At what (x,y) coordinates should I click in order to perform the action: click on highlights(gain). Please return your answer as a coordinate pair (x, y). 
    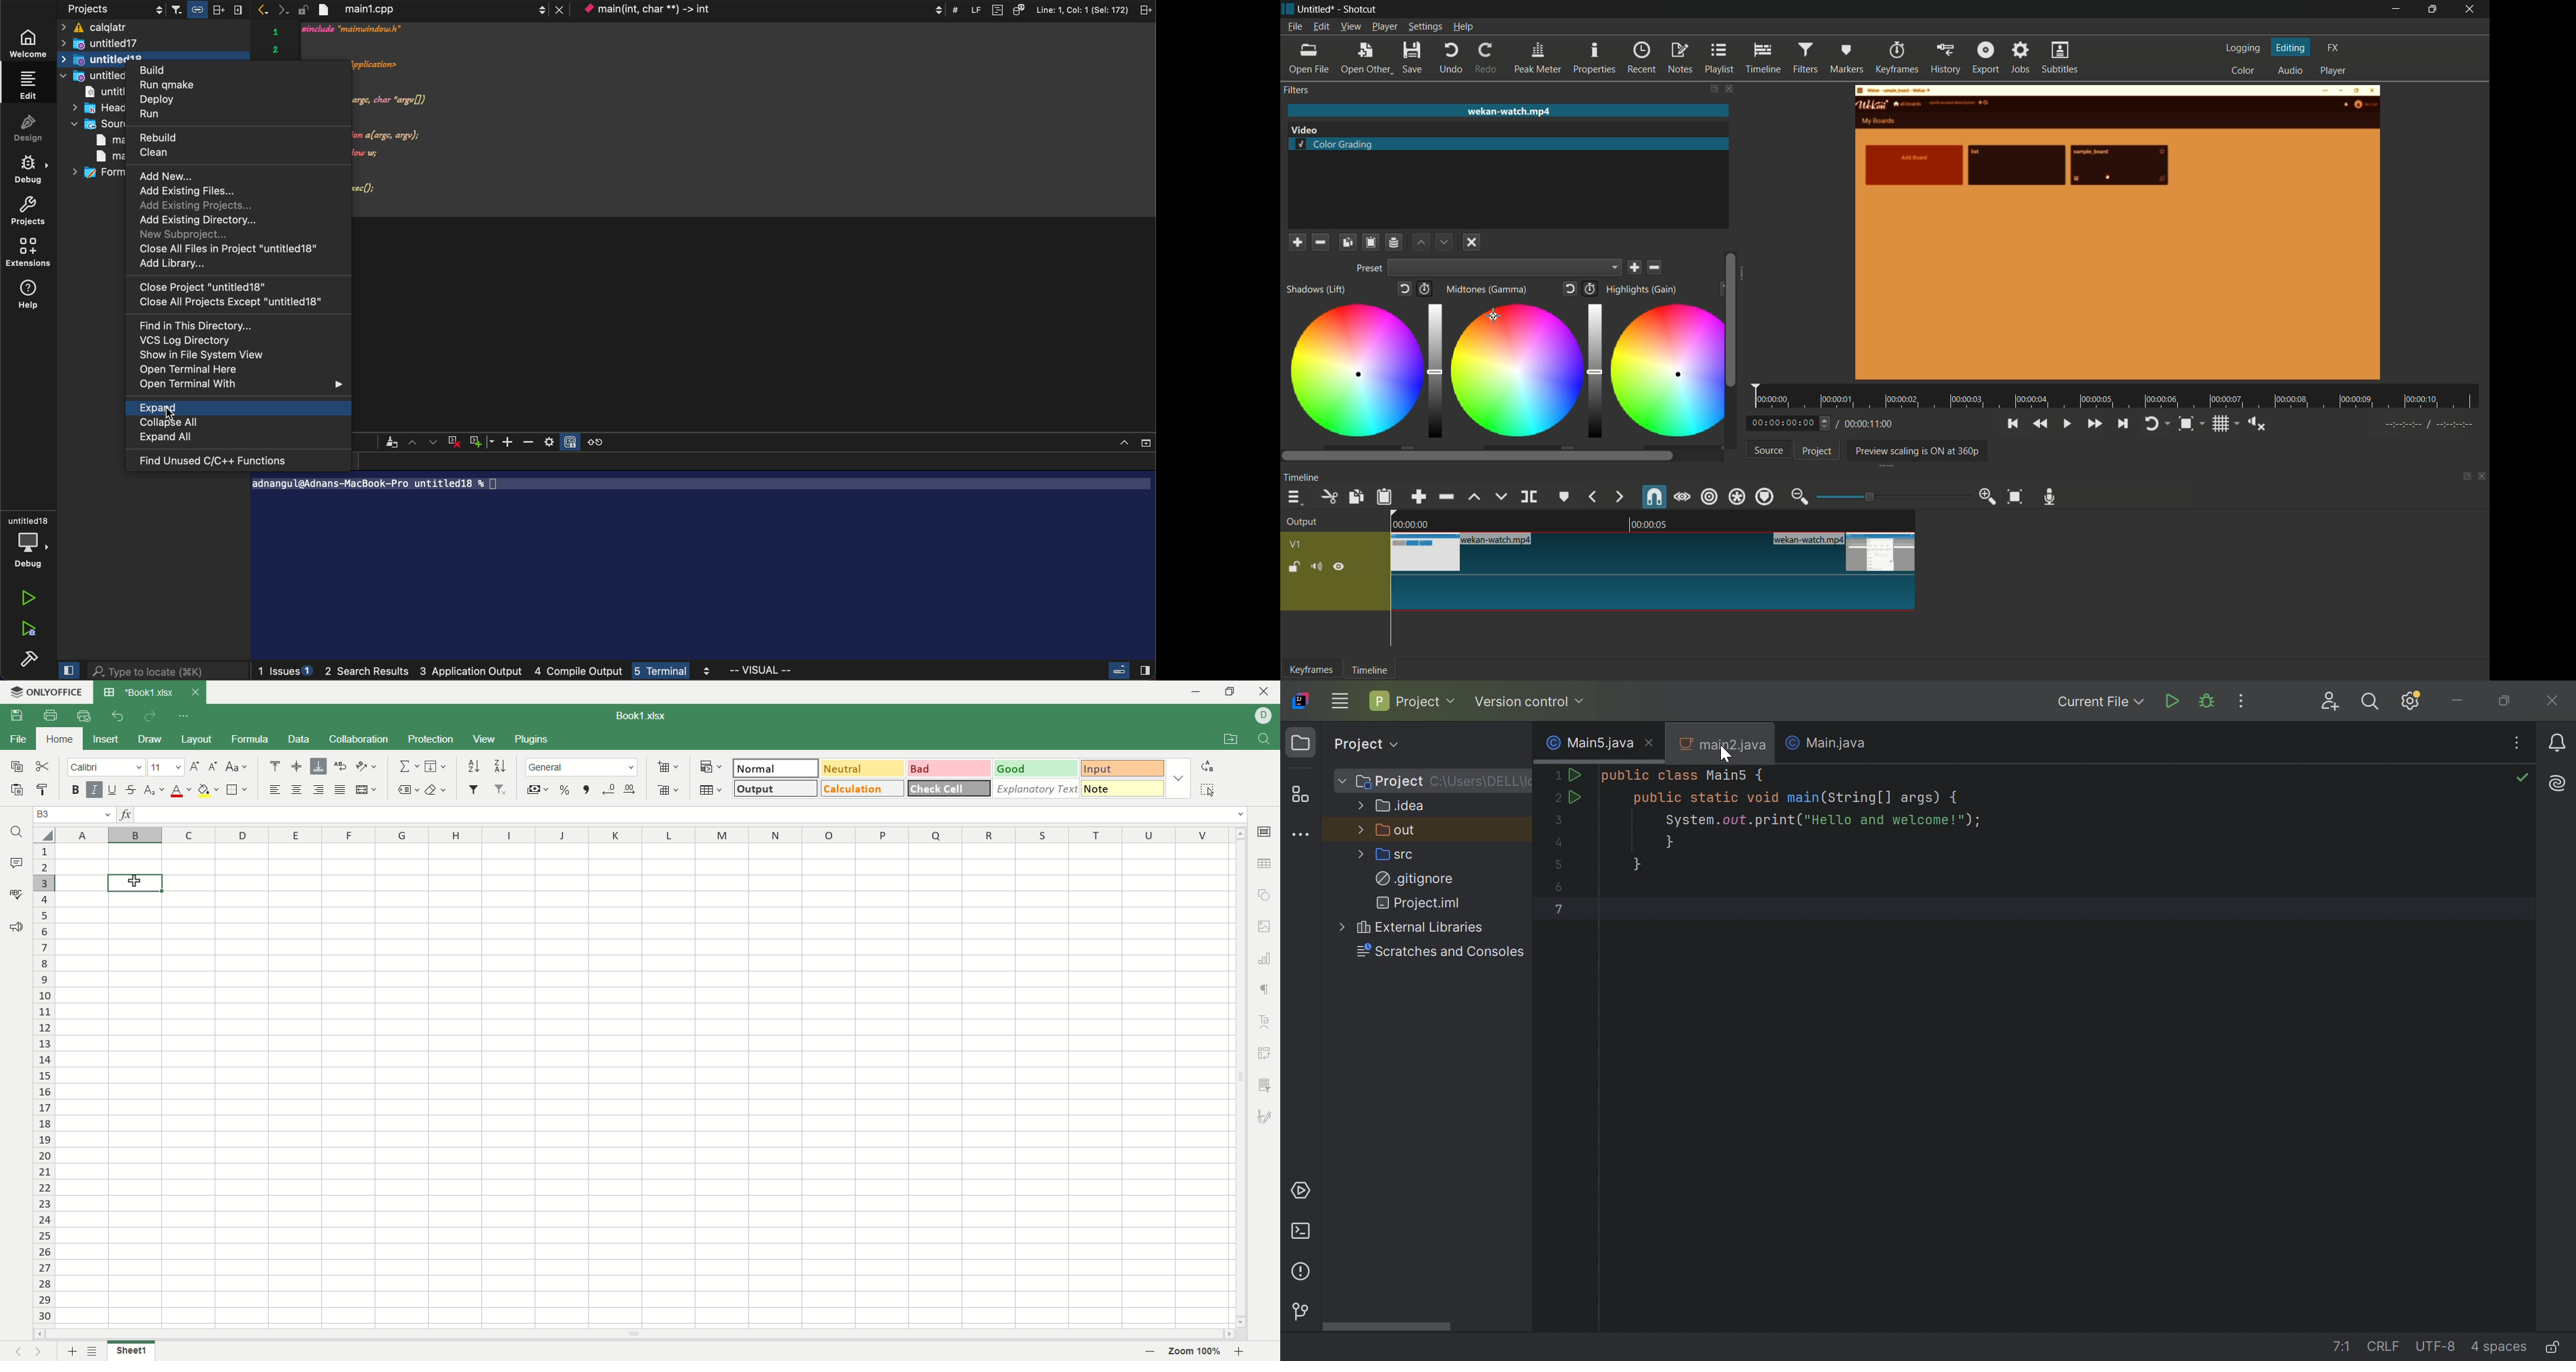
    Looking at the image, I should click on (1643, 290).